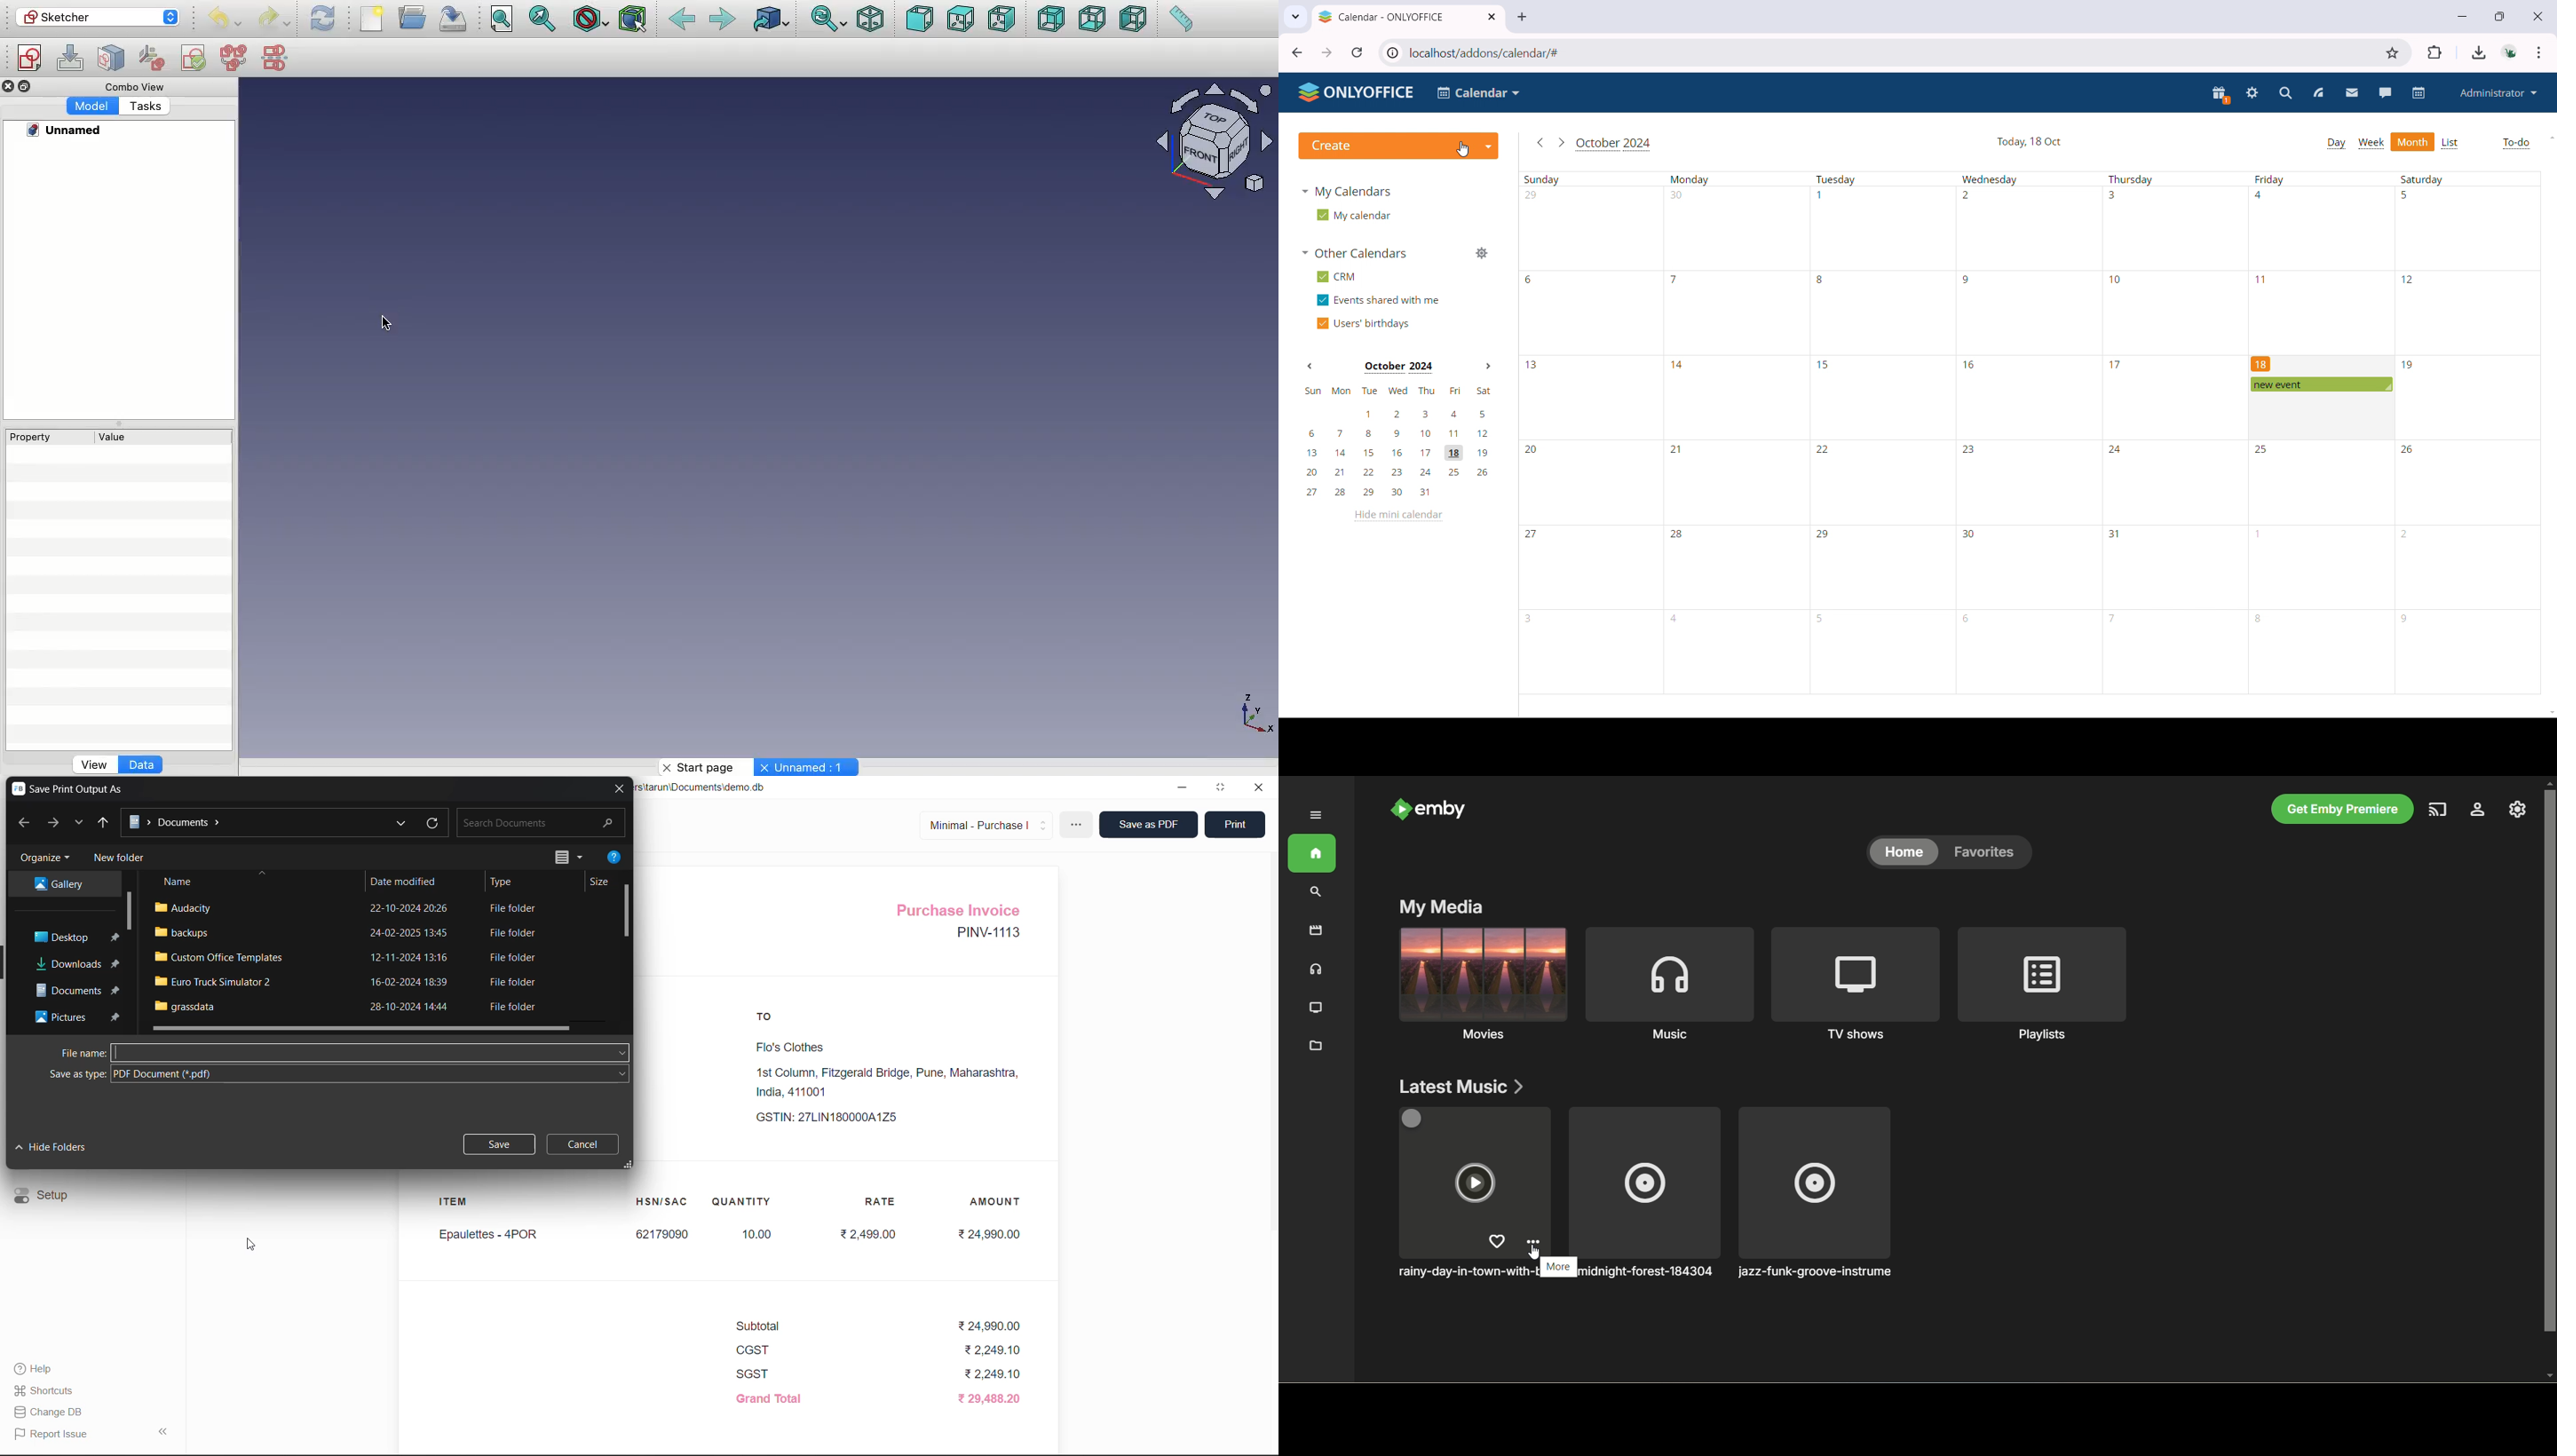 The image size is (2576, 1456). Describe the element at coordinates (986, 824) in the screenshot. I see `Minimal - Purchase |` at that location.